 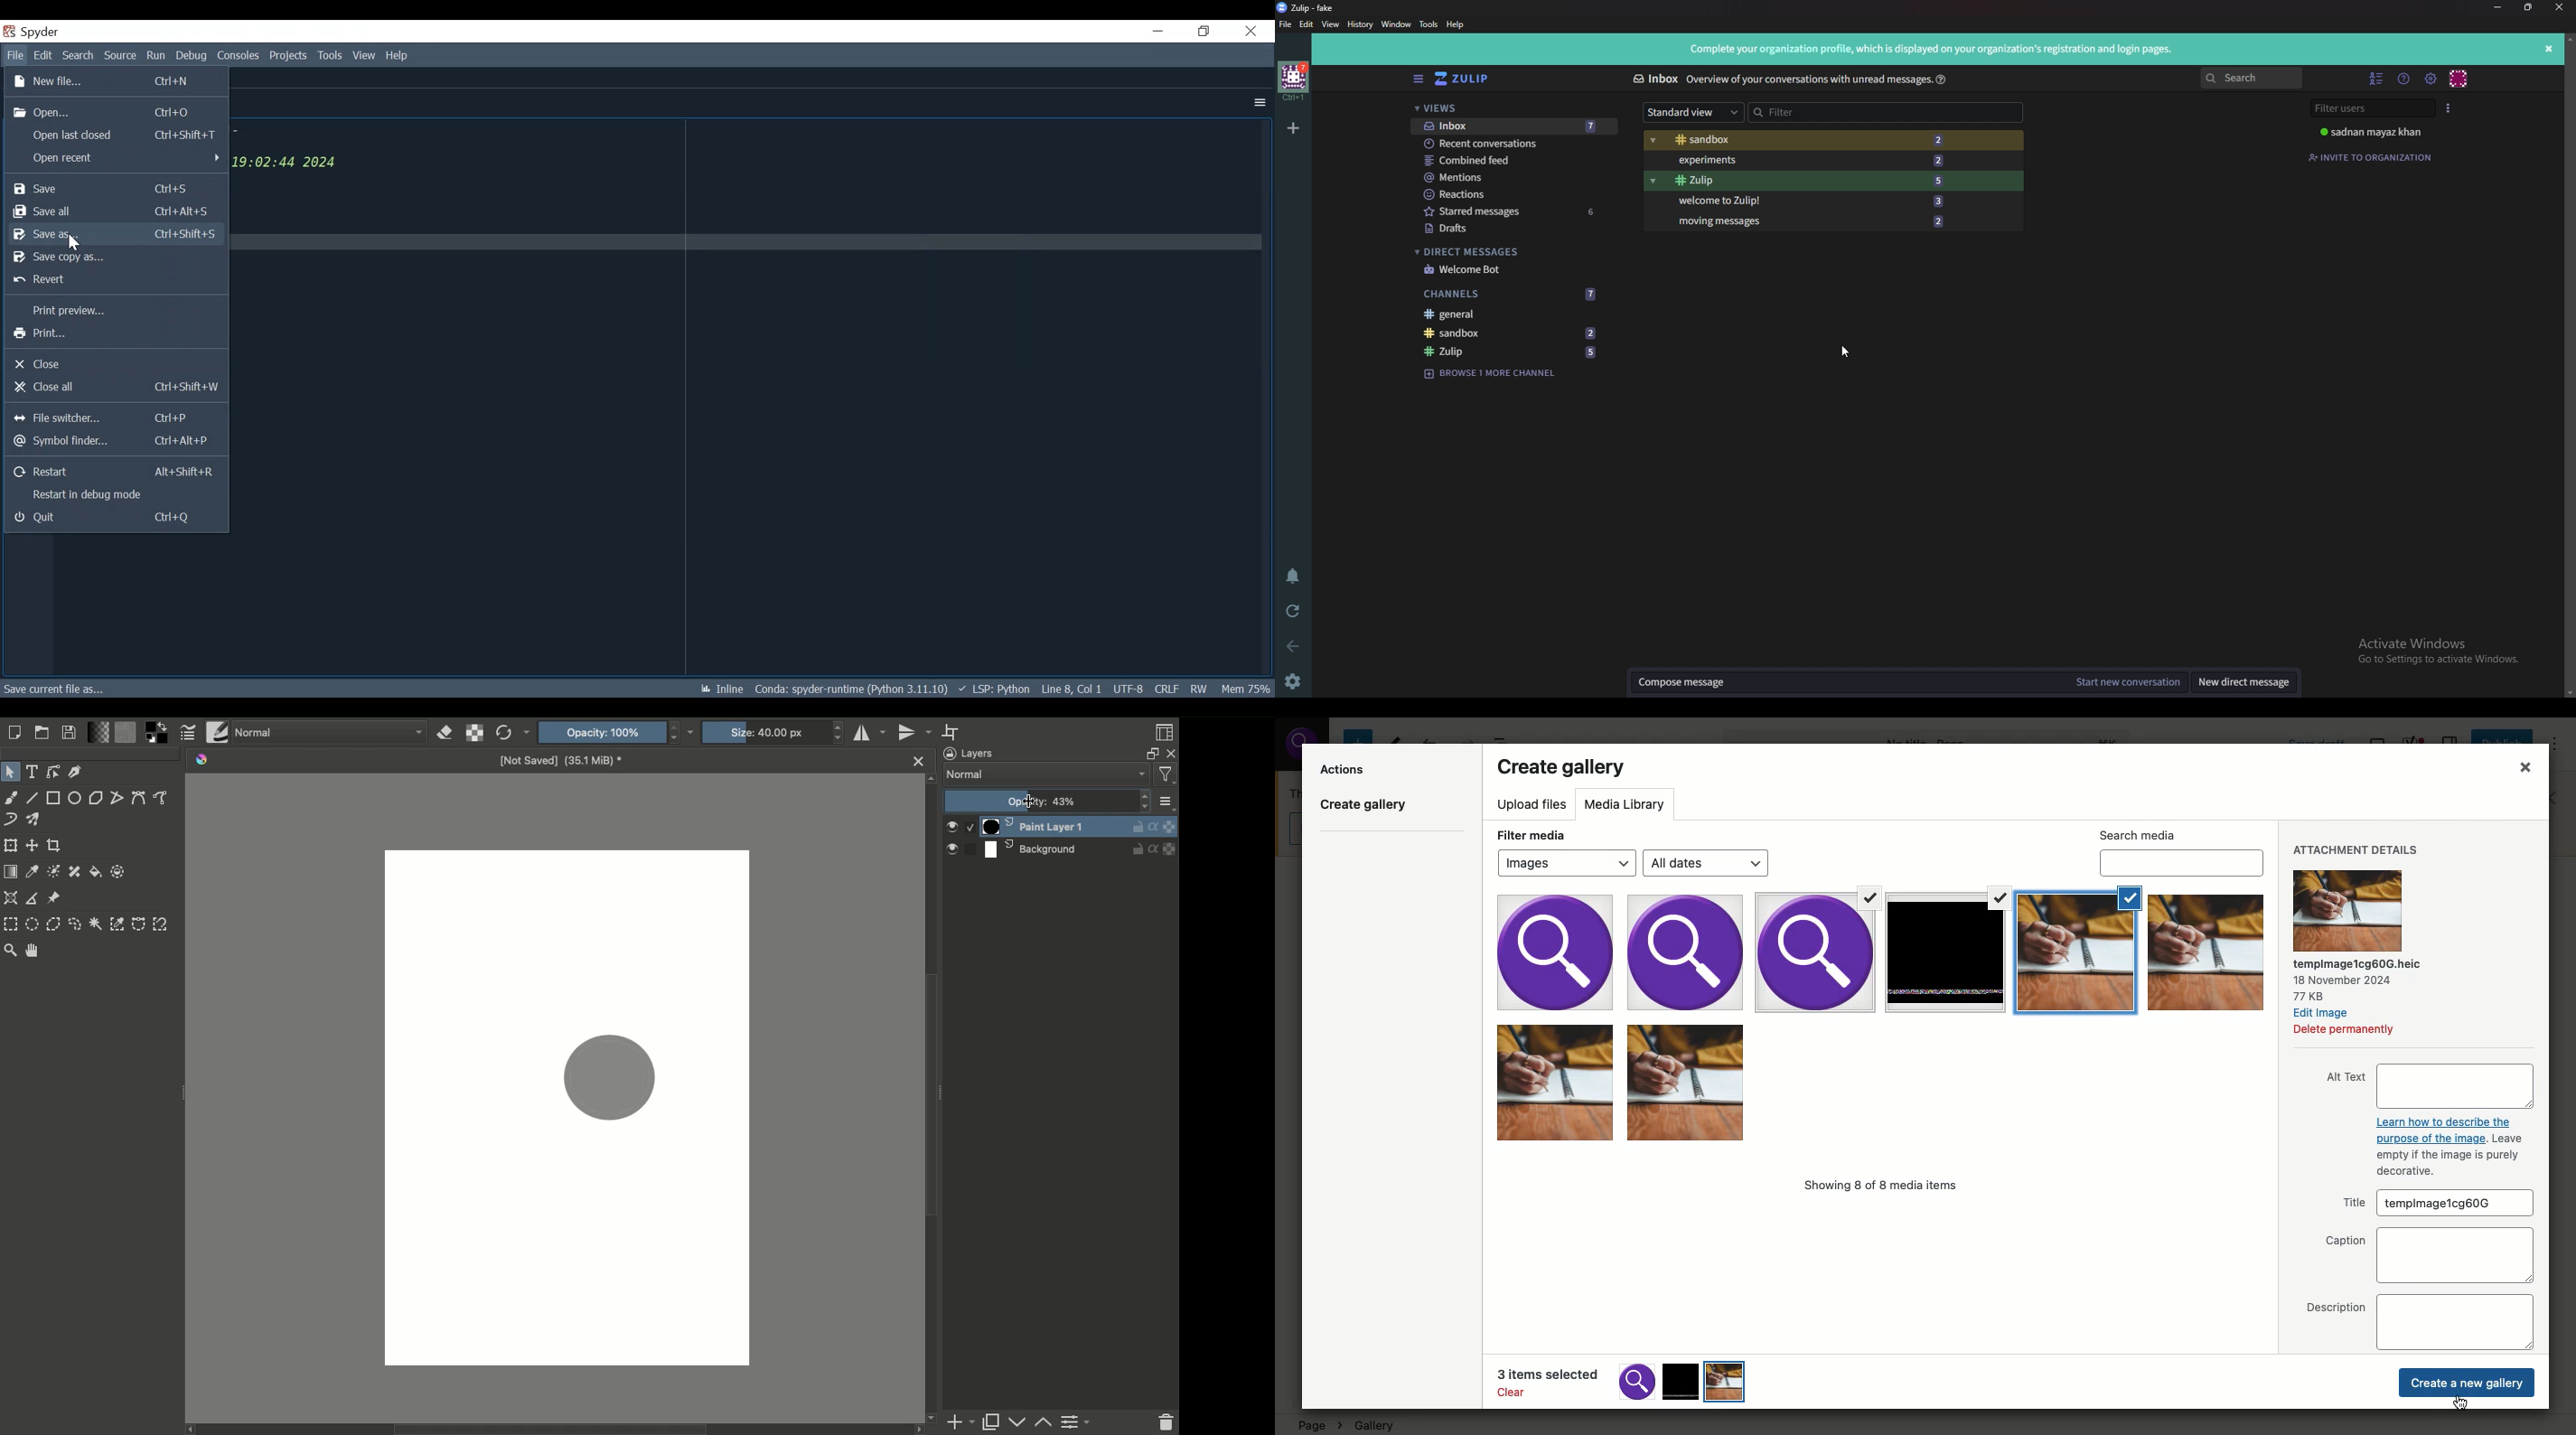 I want to click on Open, so click(x=42, y=732).